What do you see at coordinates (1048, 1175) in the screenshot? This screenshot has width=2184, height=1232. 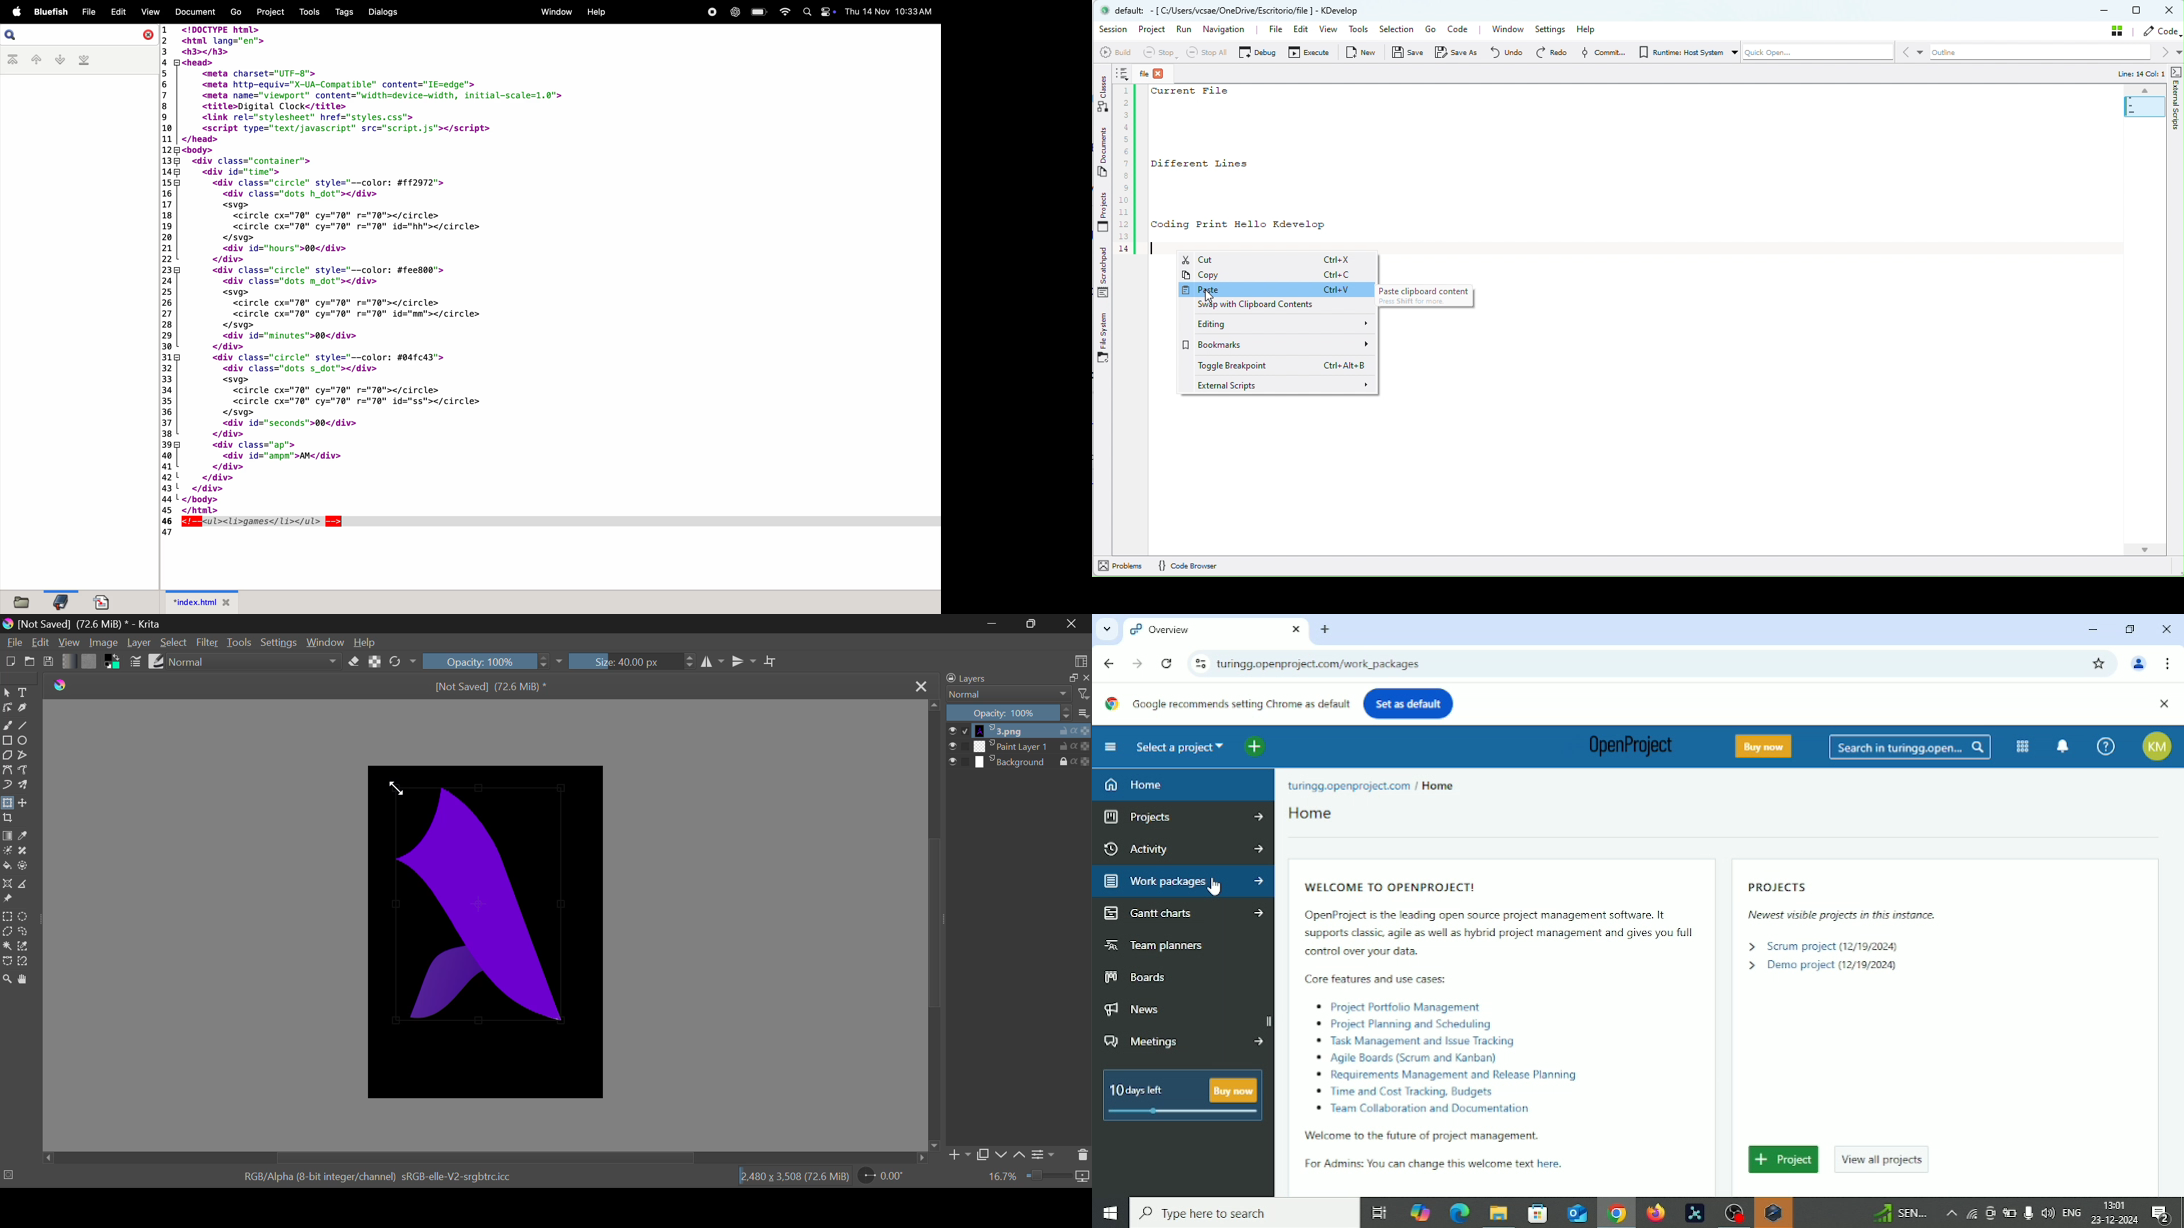 I see `Zoom slider` at bounding box center [1048, 1175].